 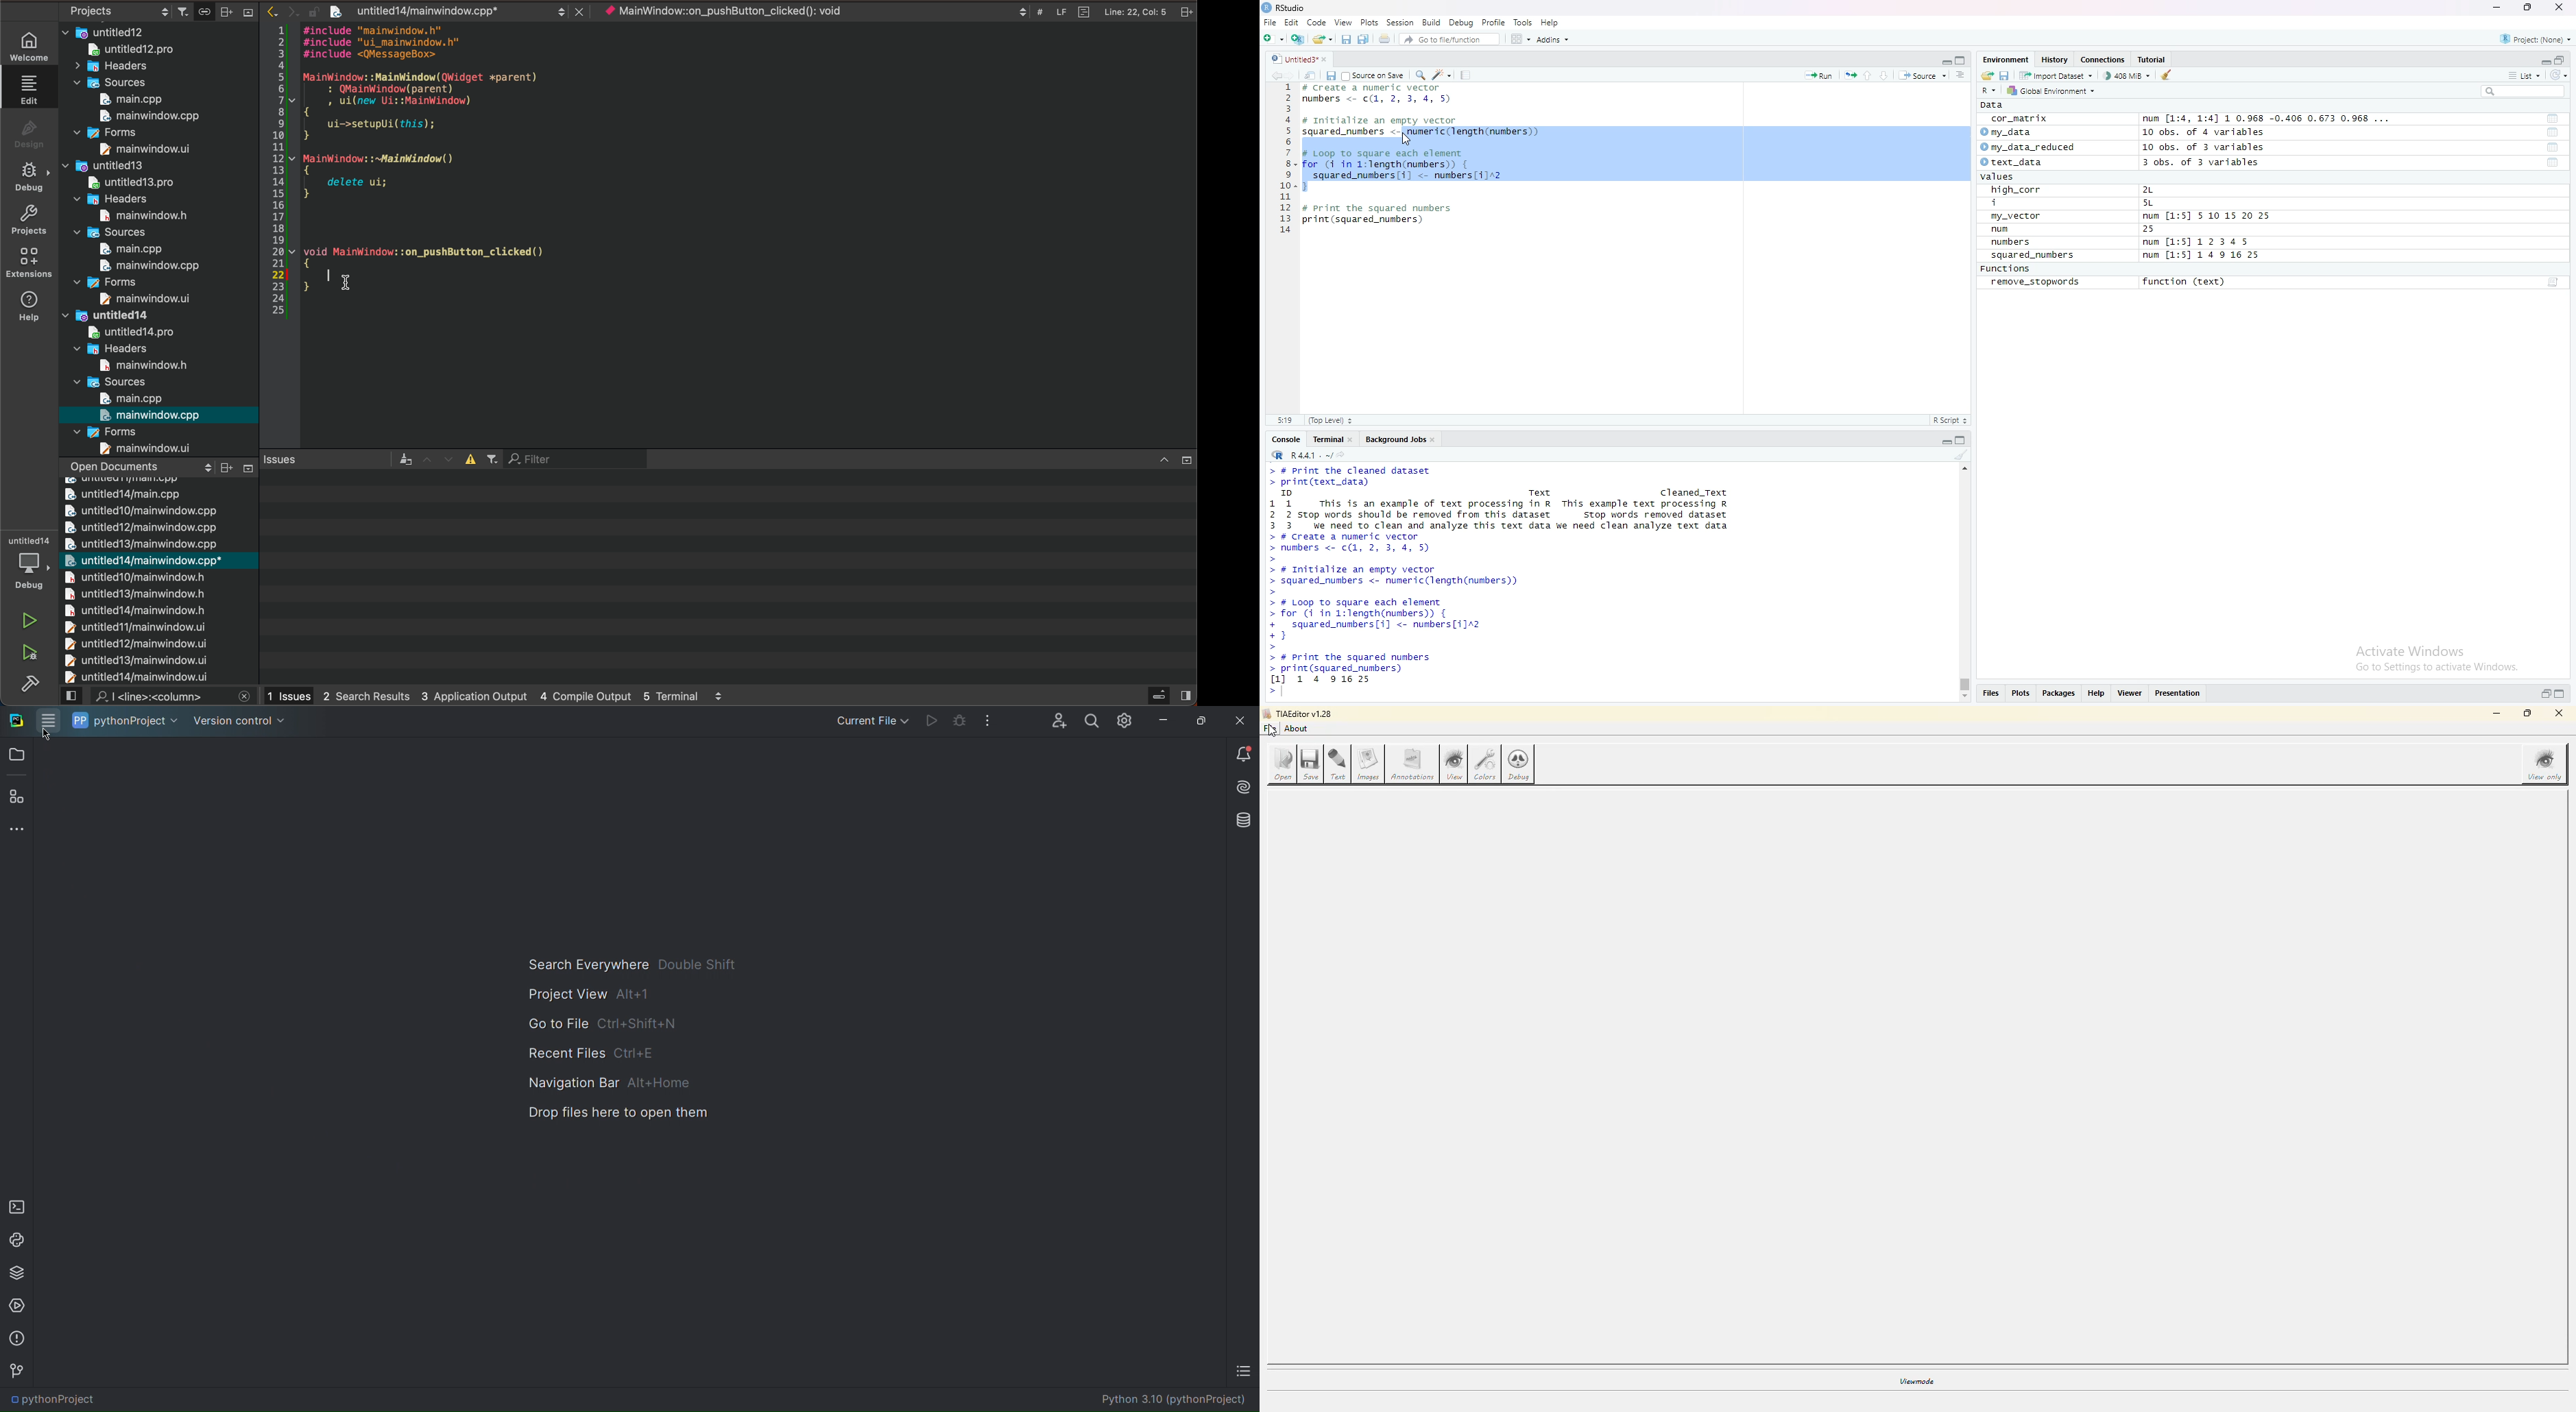 What do you see at coordinates (17, 1238) in the screenshot?
I see `Python Console` at bounding box center [17, 1238].